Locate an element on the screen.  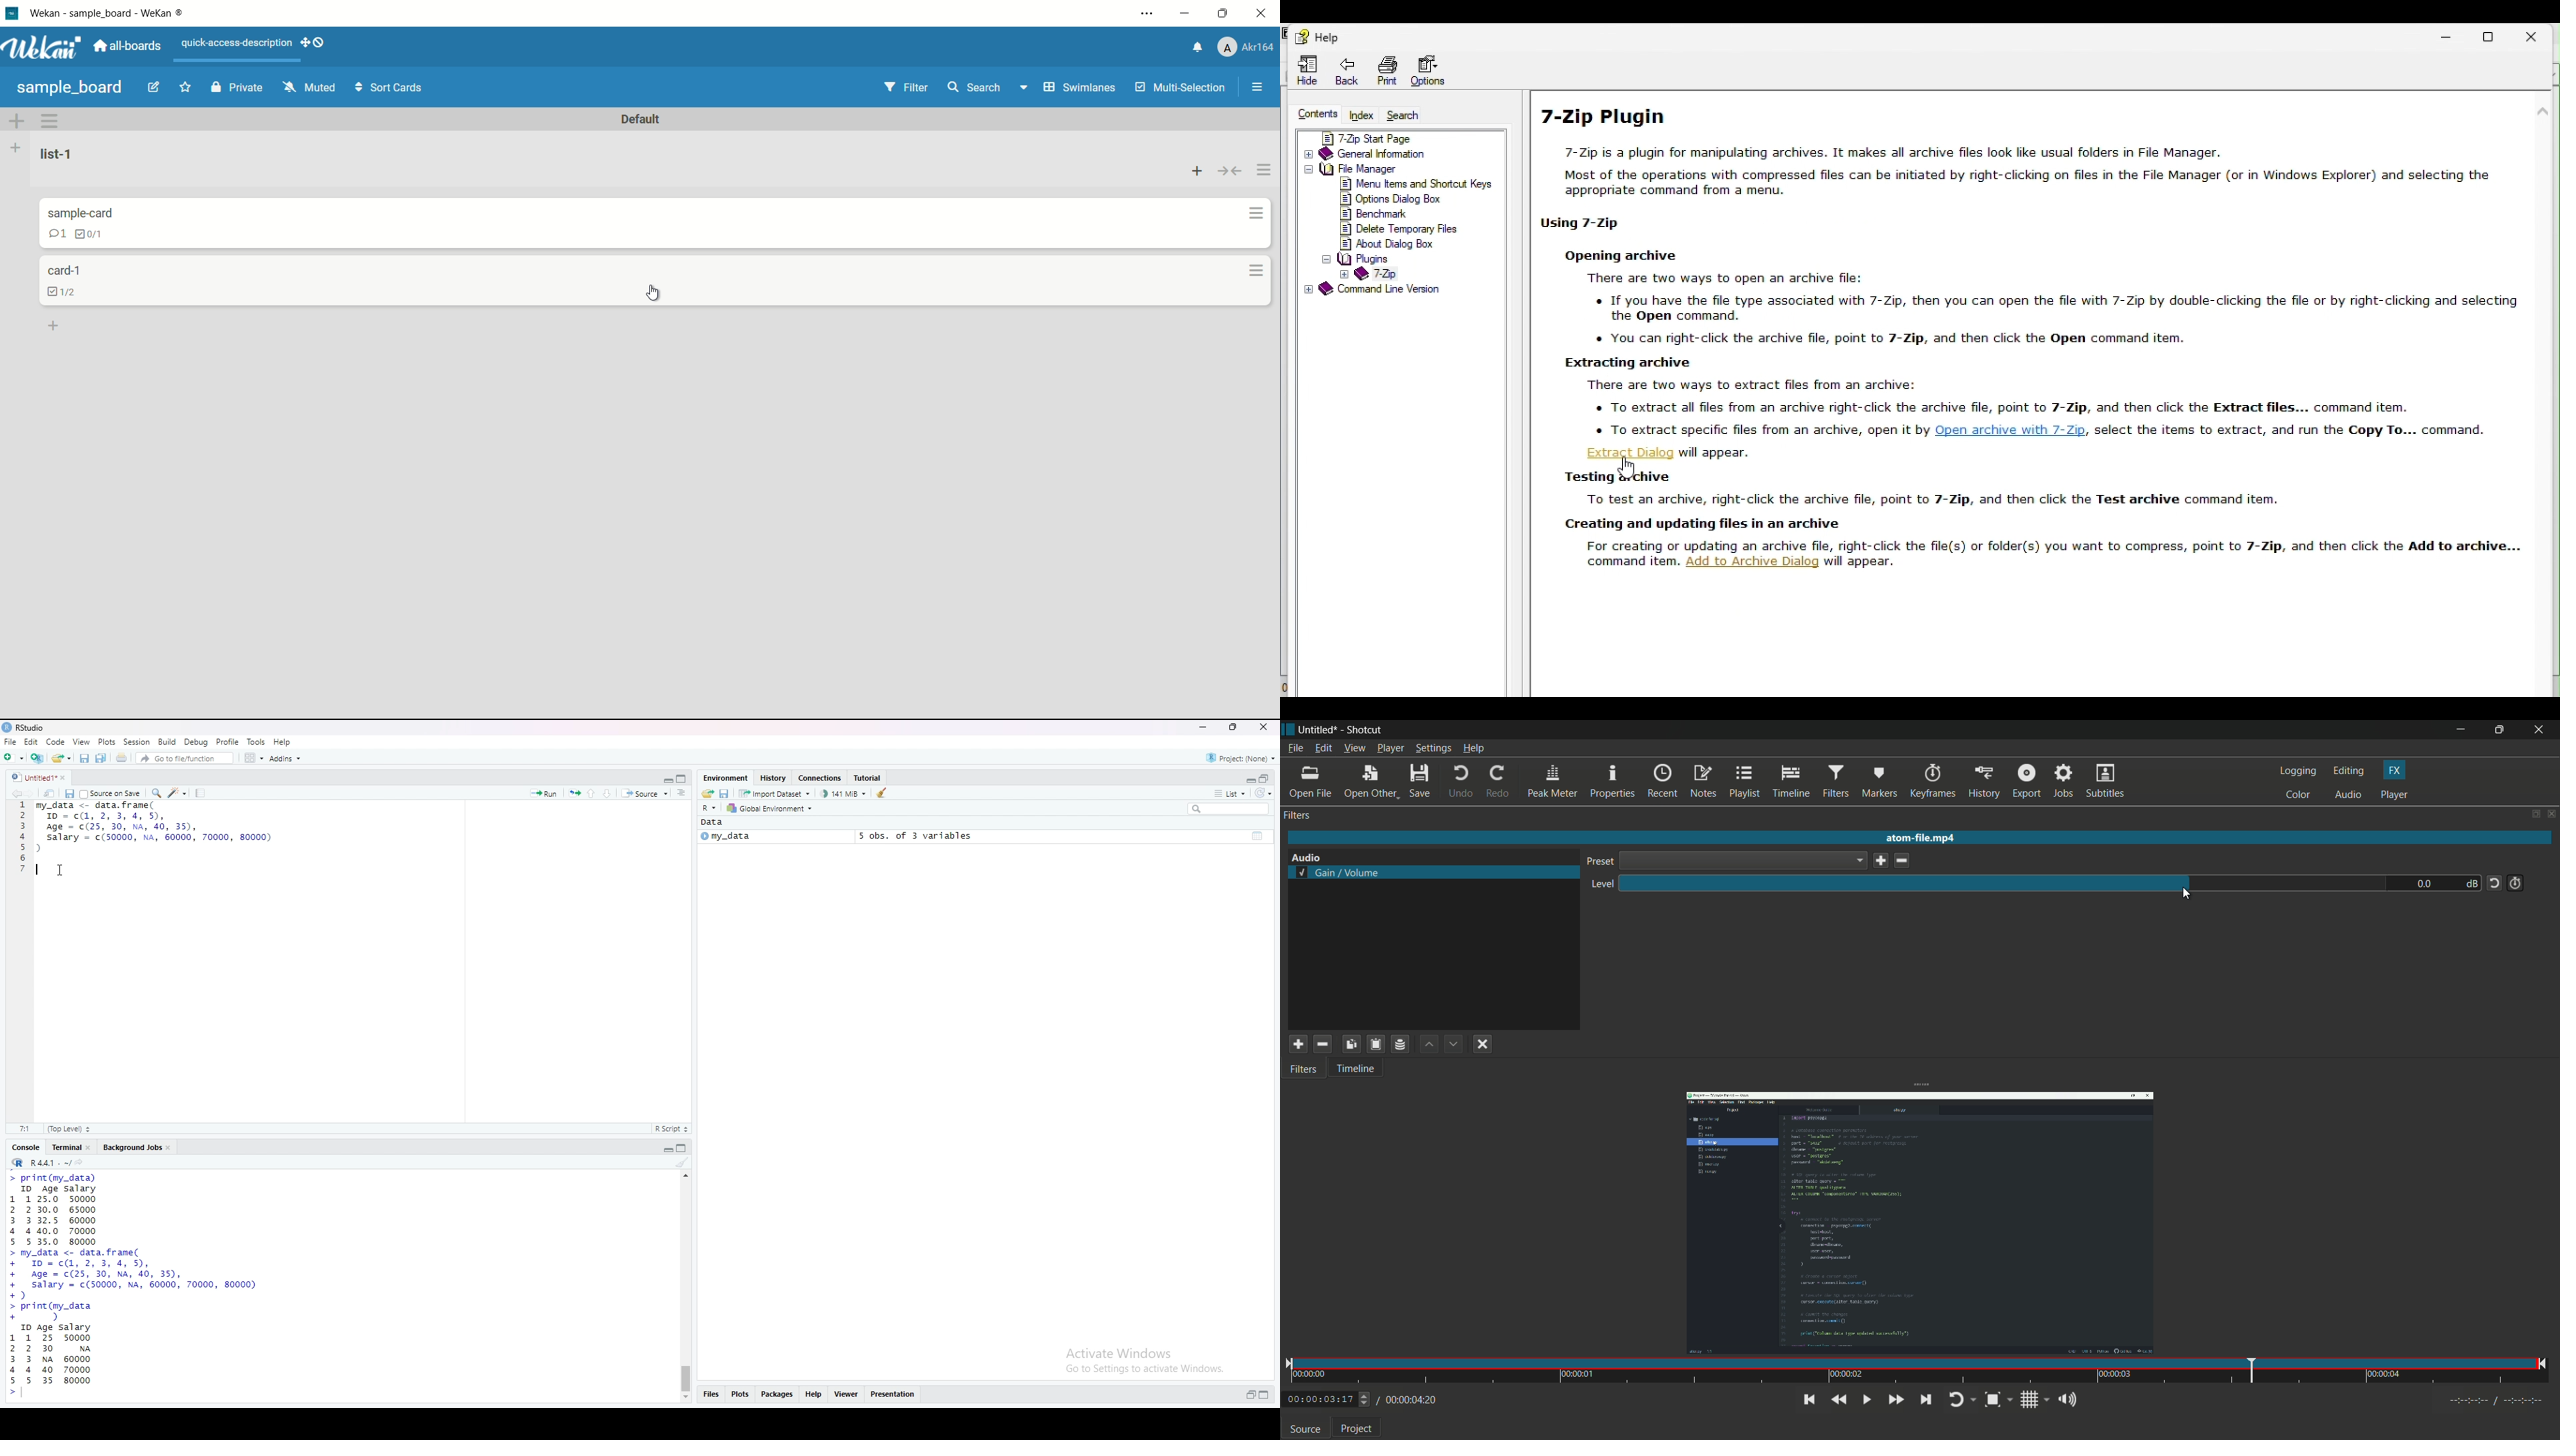
Terminal is located at coordinates (73, 1147).